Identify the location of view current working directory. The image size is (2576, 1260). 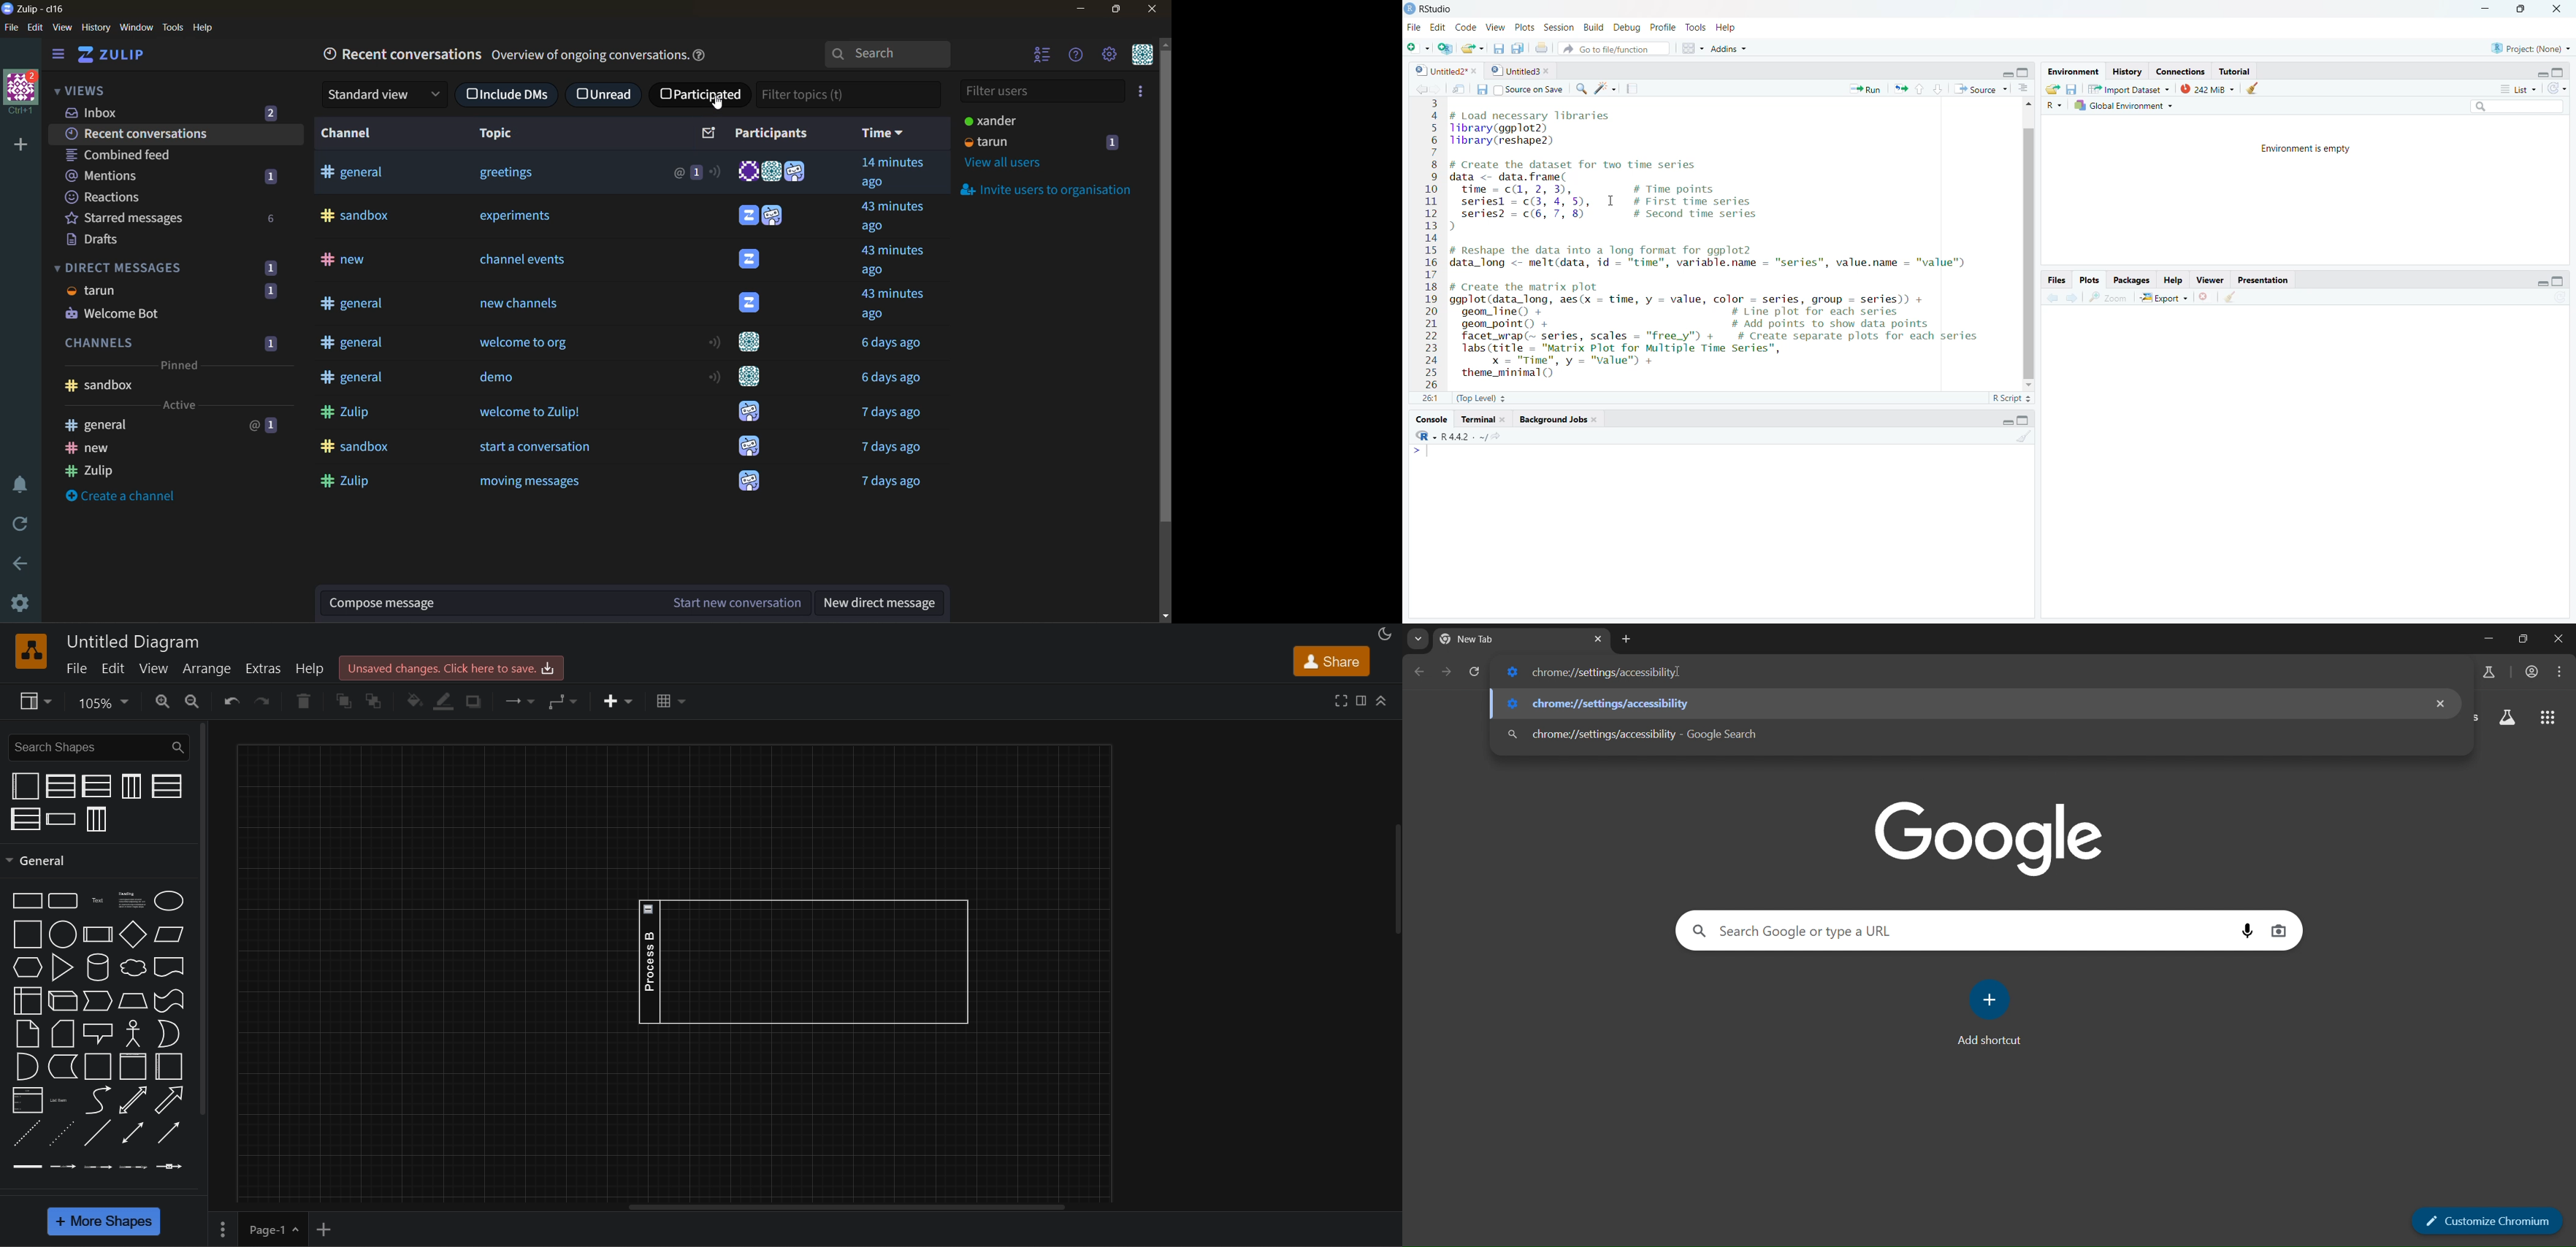
(1495, 436).